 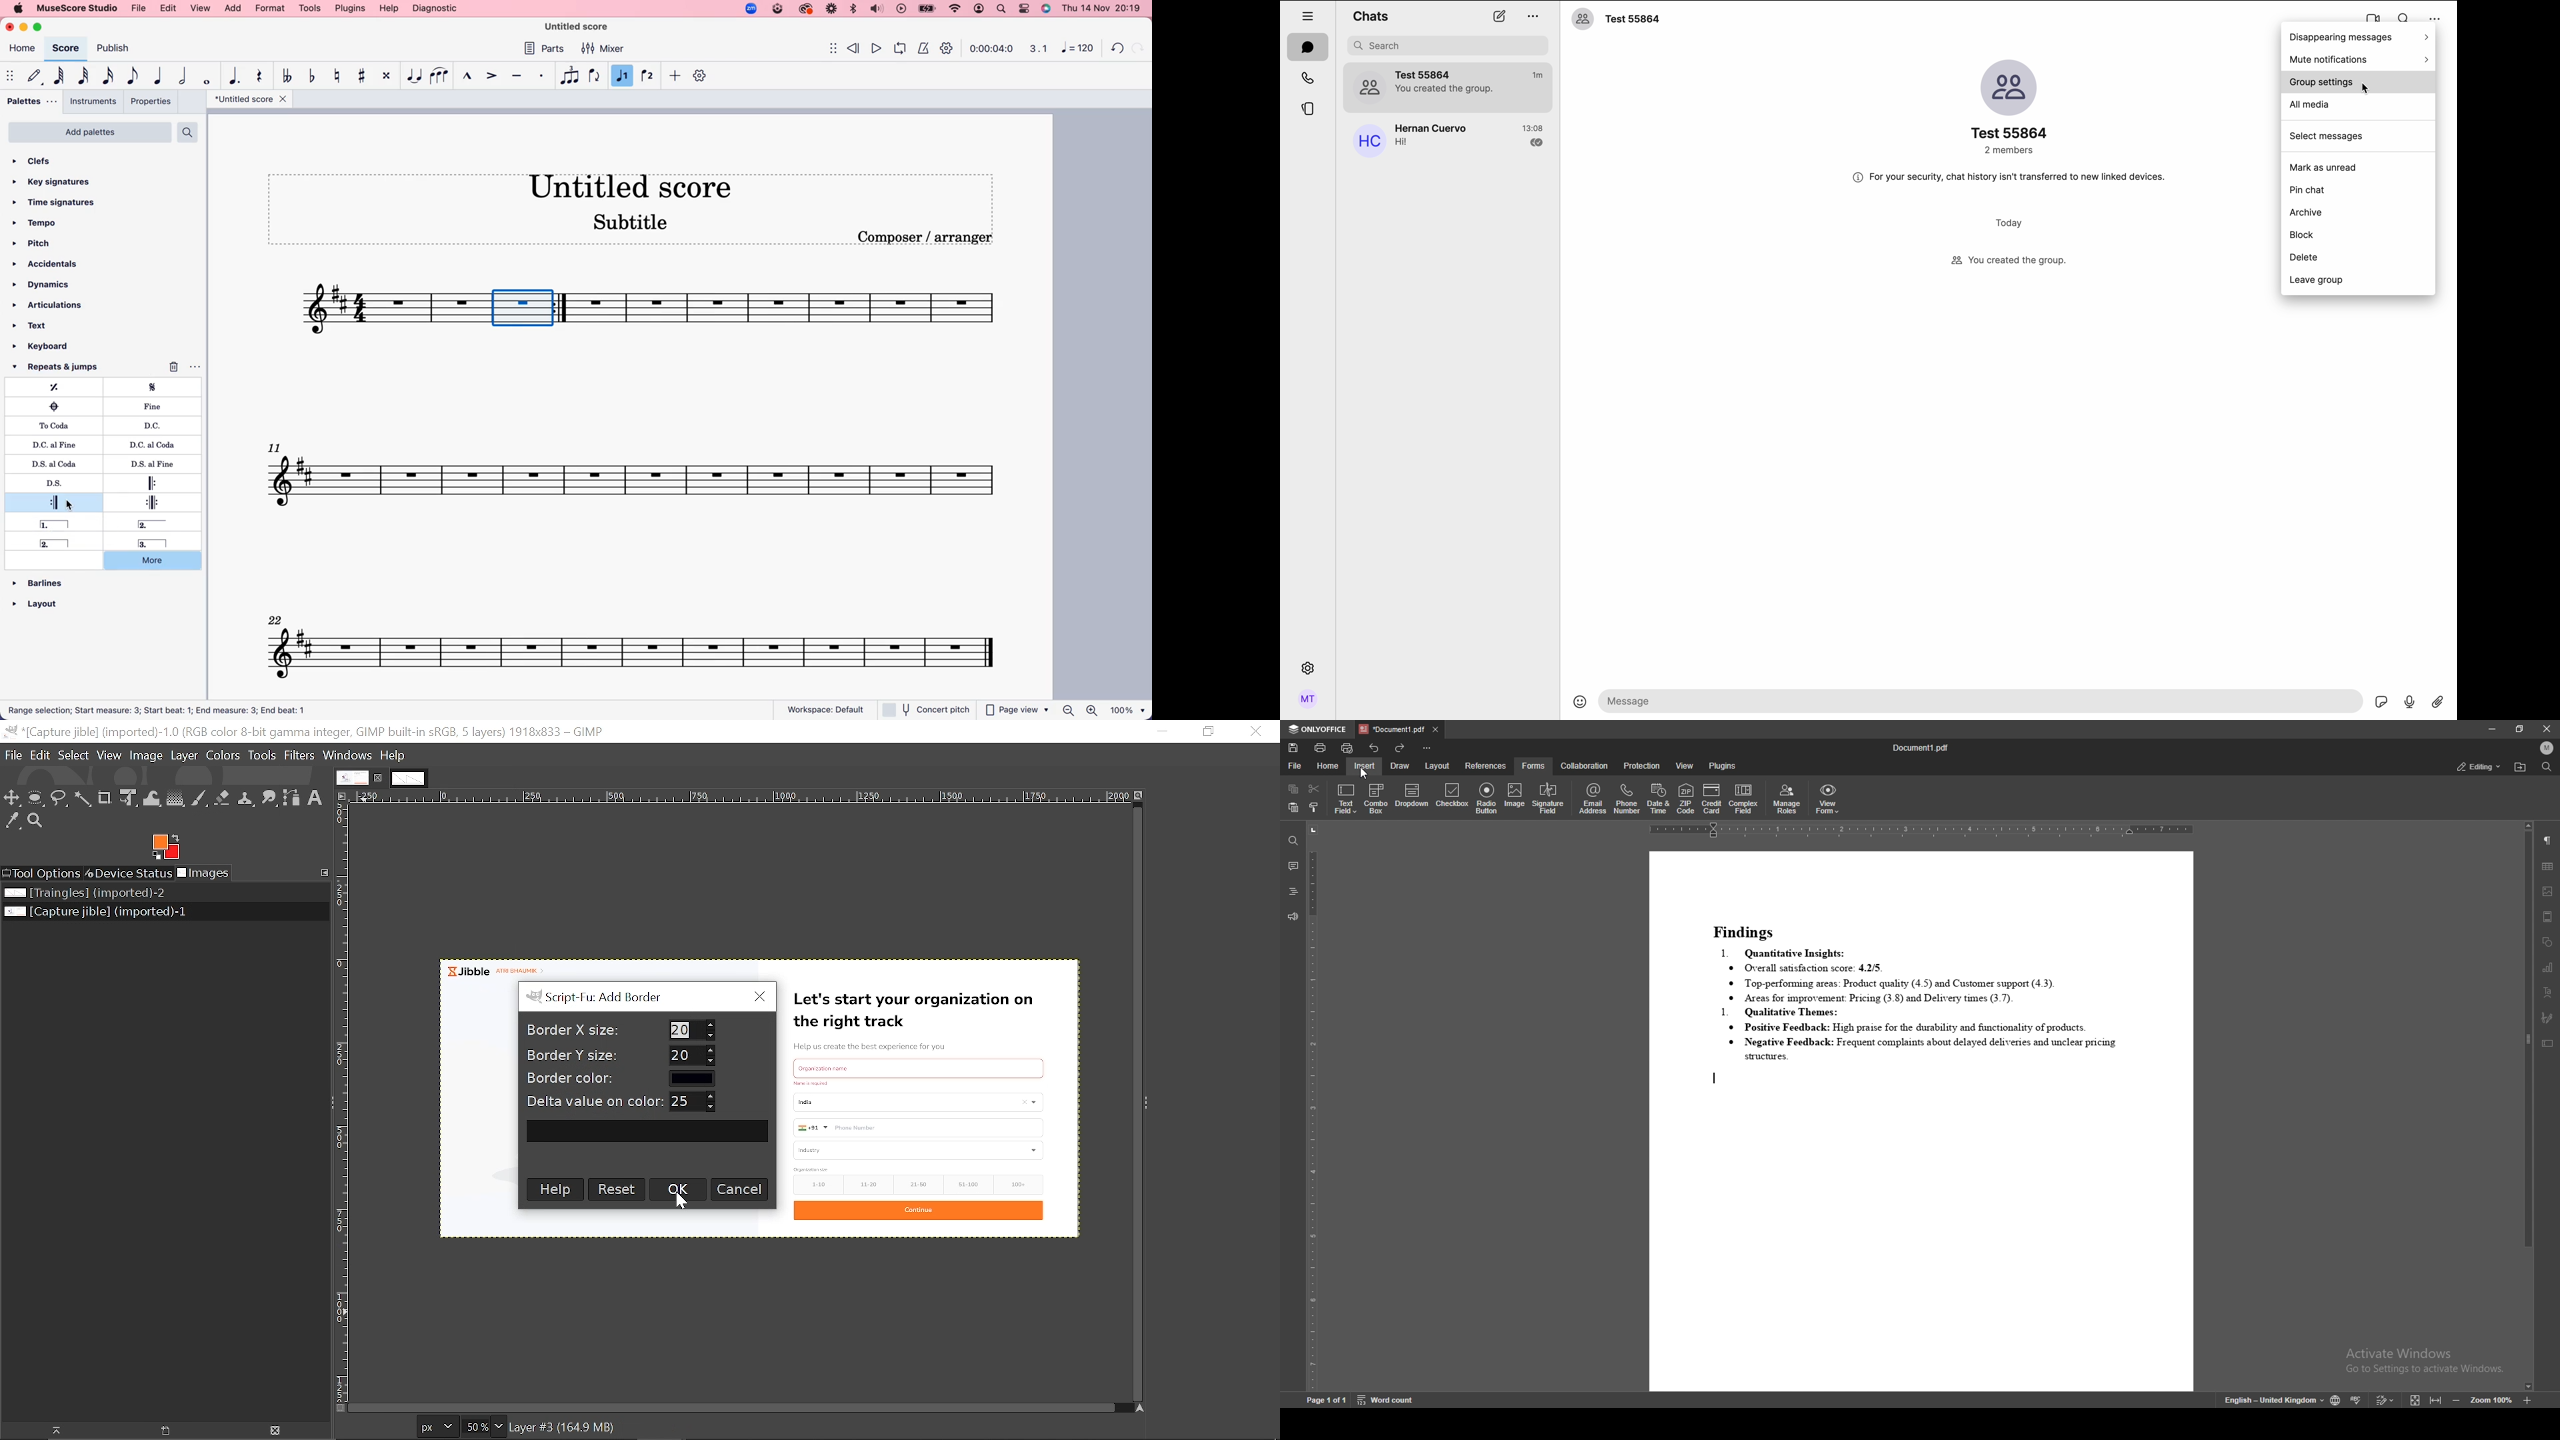 What do you see at coordinates (1306, 111) in the screenshot?
I see `stories` at bounding box center [1306, 111].